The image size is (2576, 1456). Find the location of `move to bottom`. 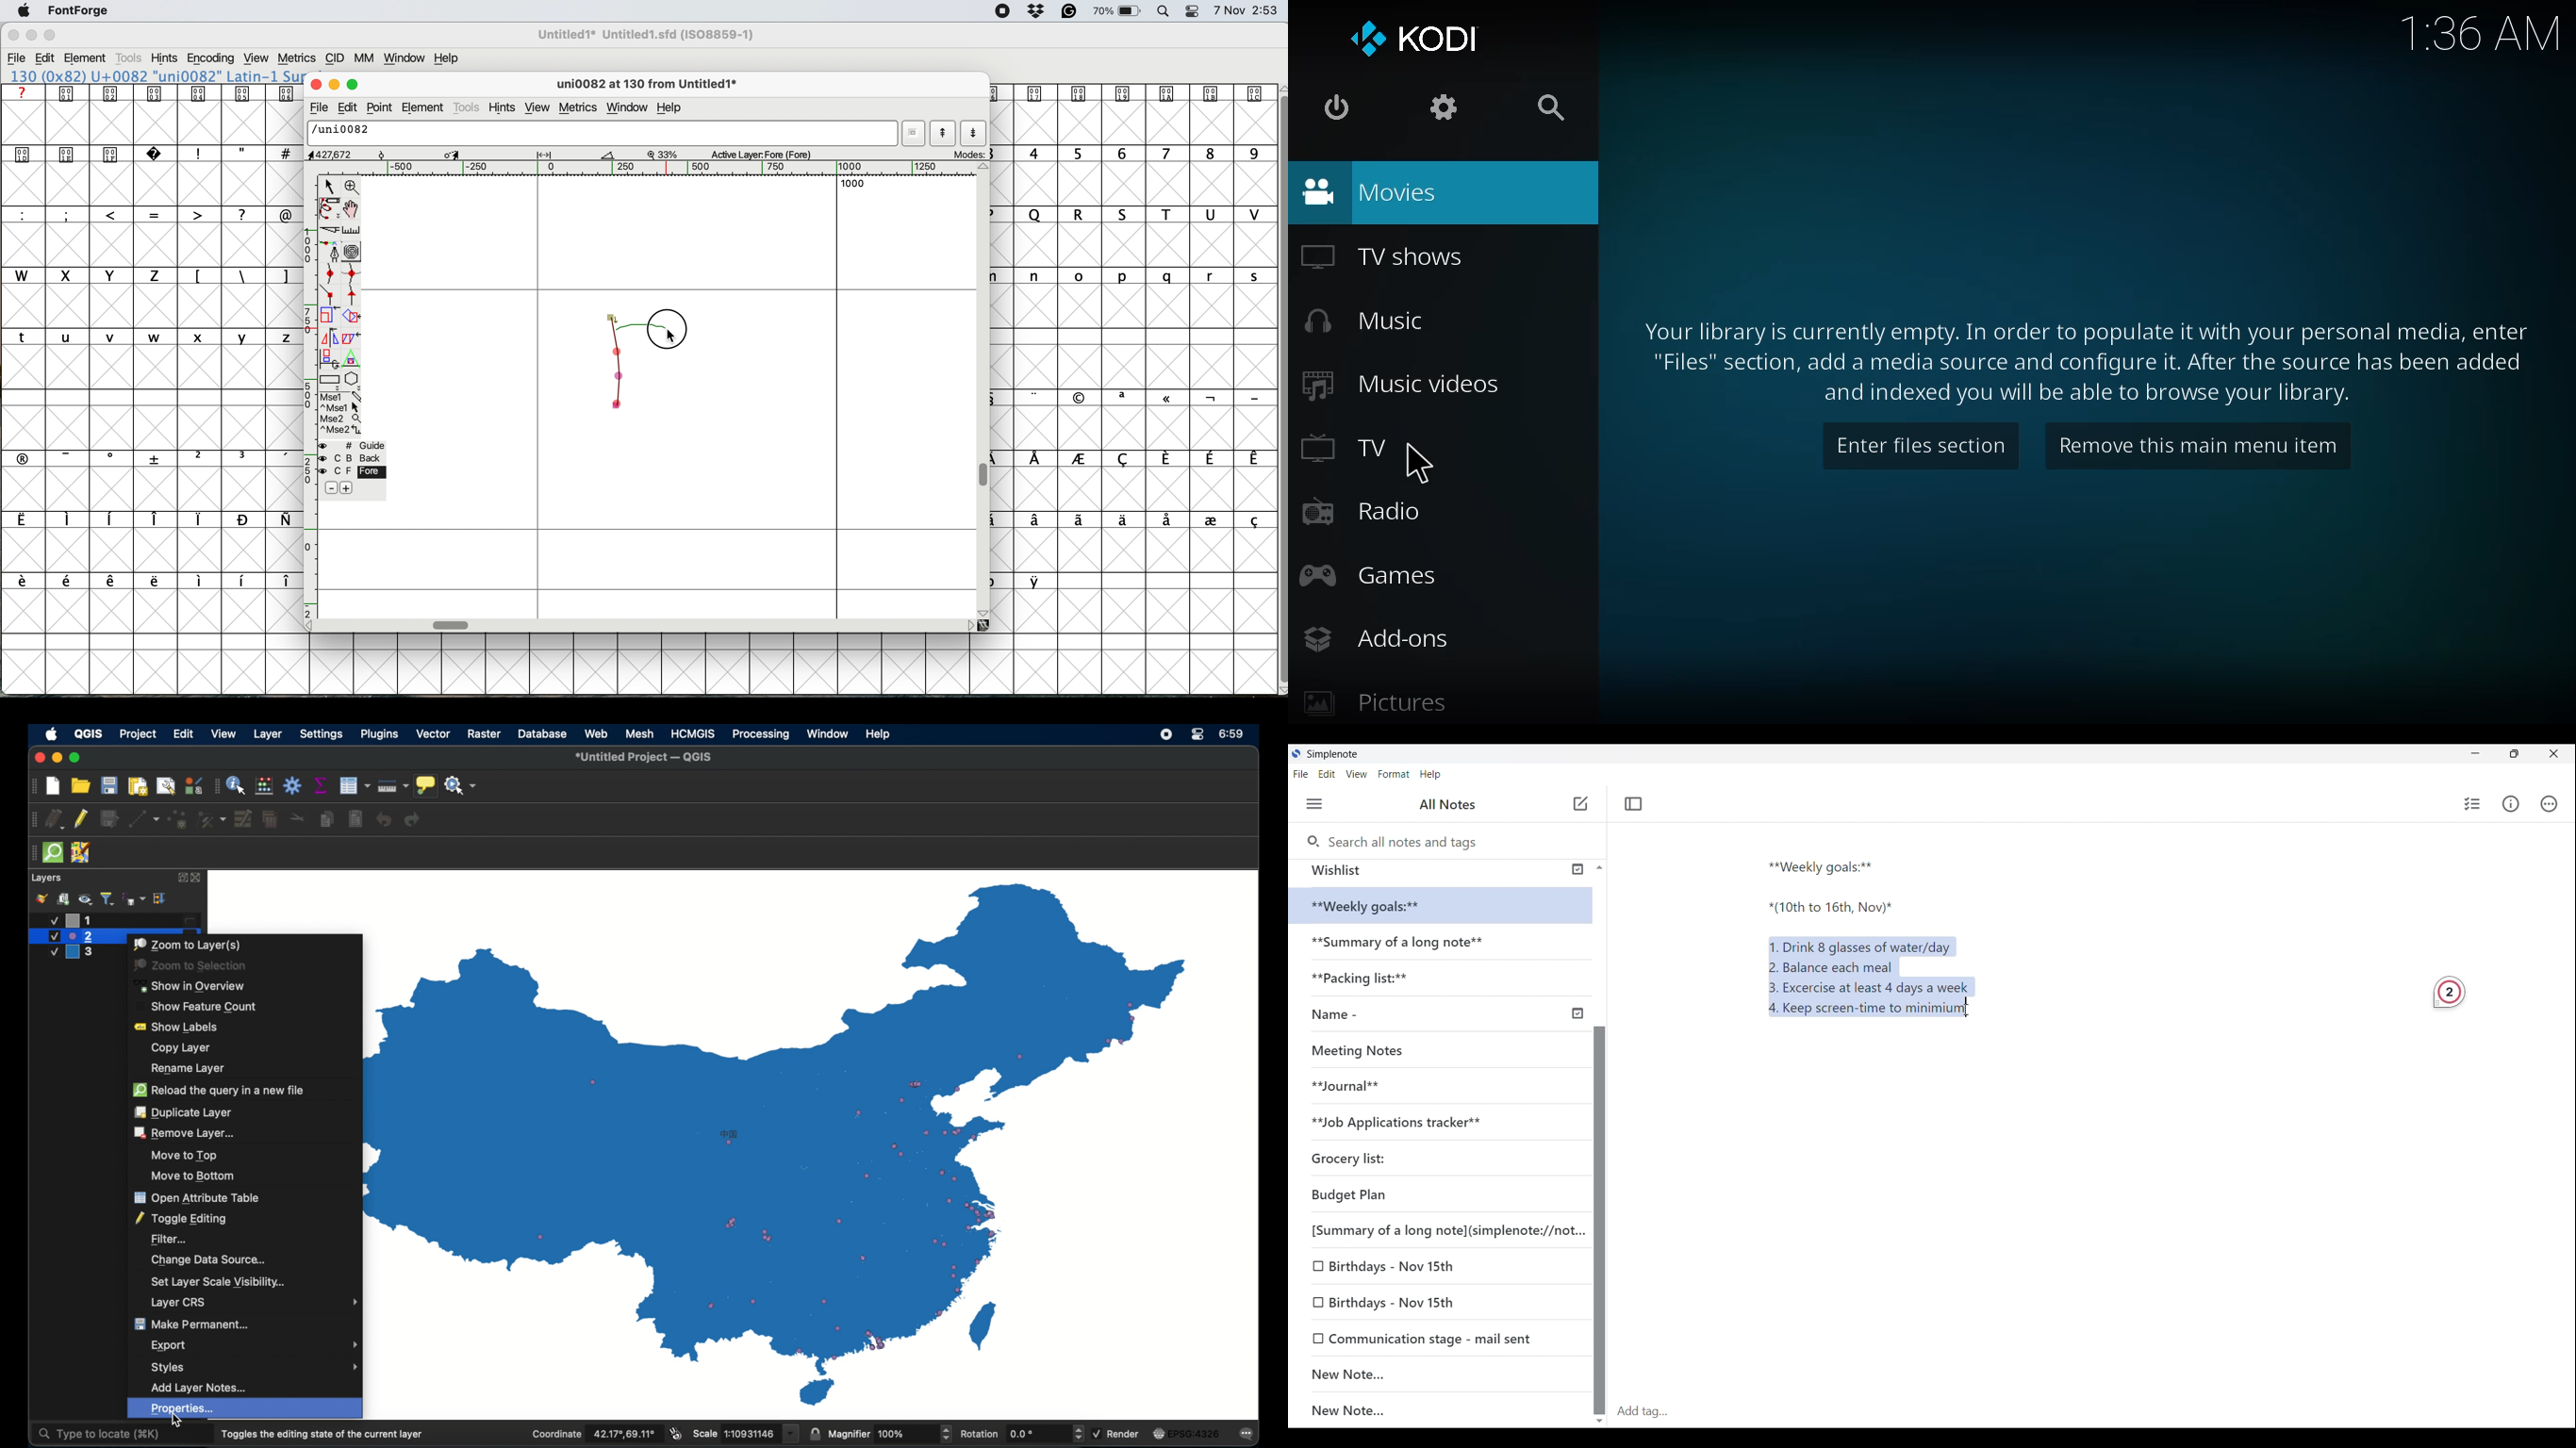

move to bottom is located at coordinates (192, 1176).